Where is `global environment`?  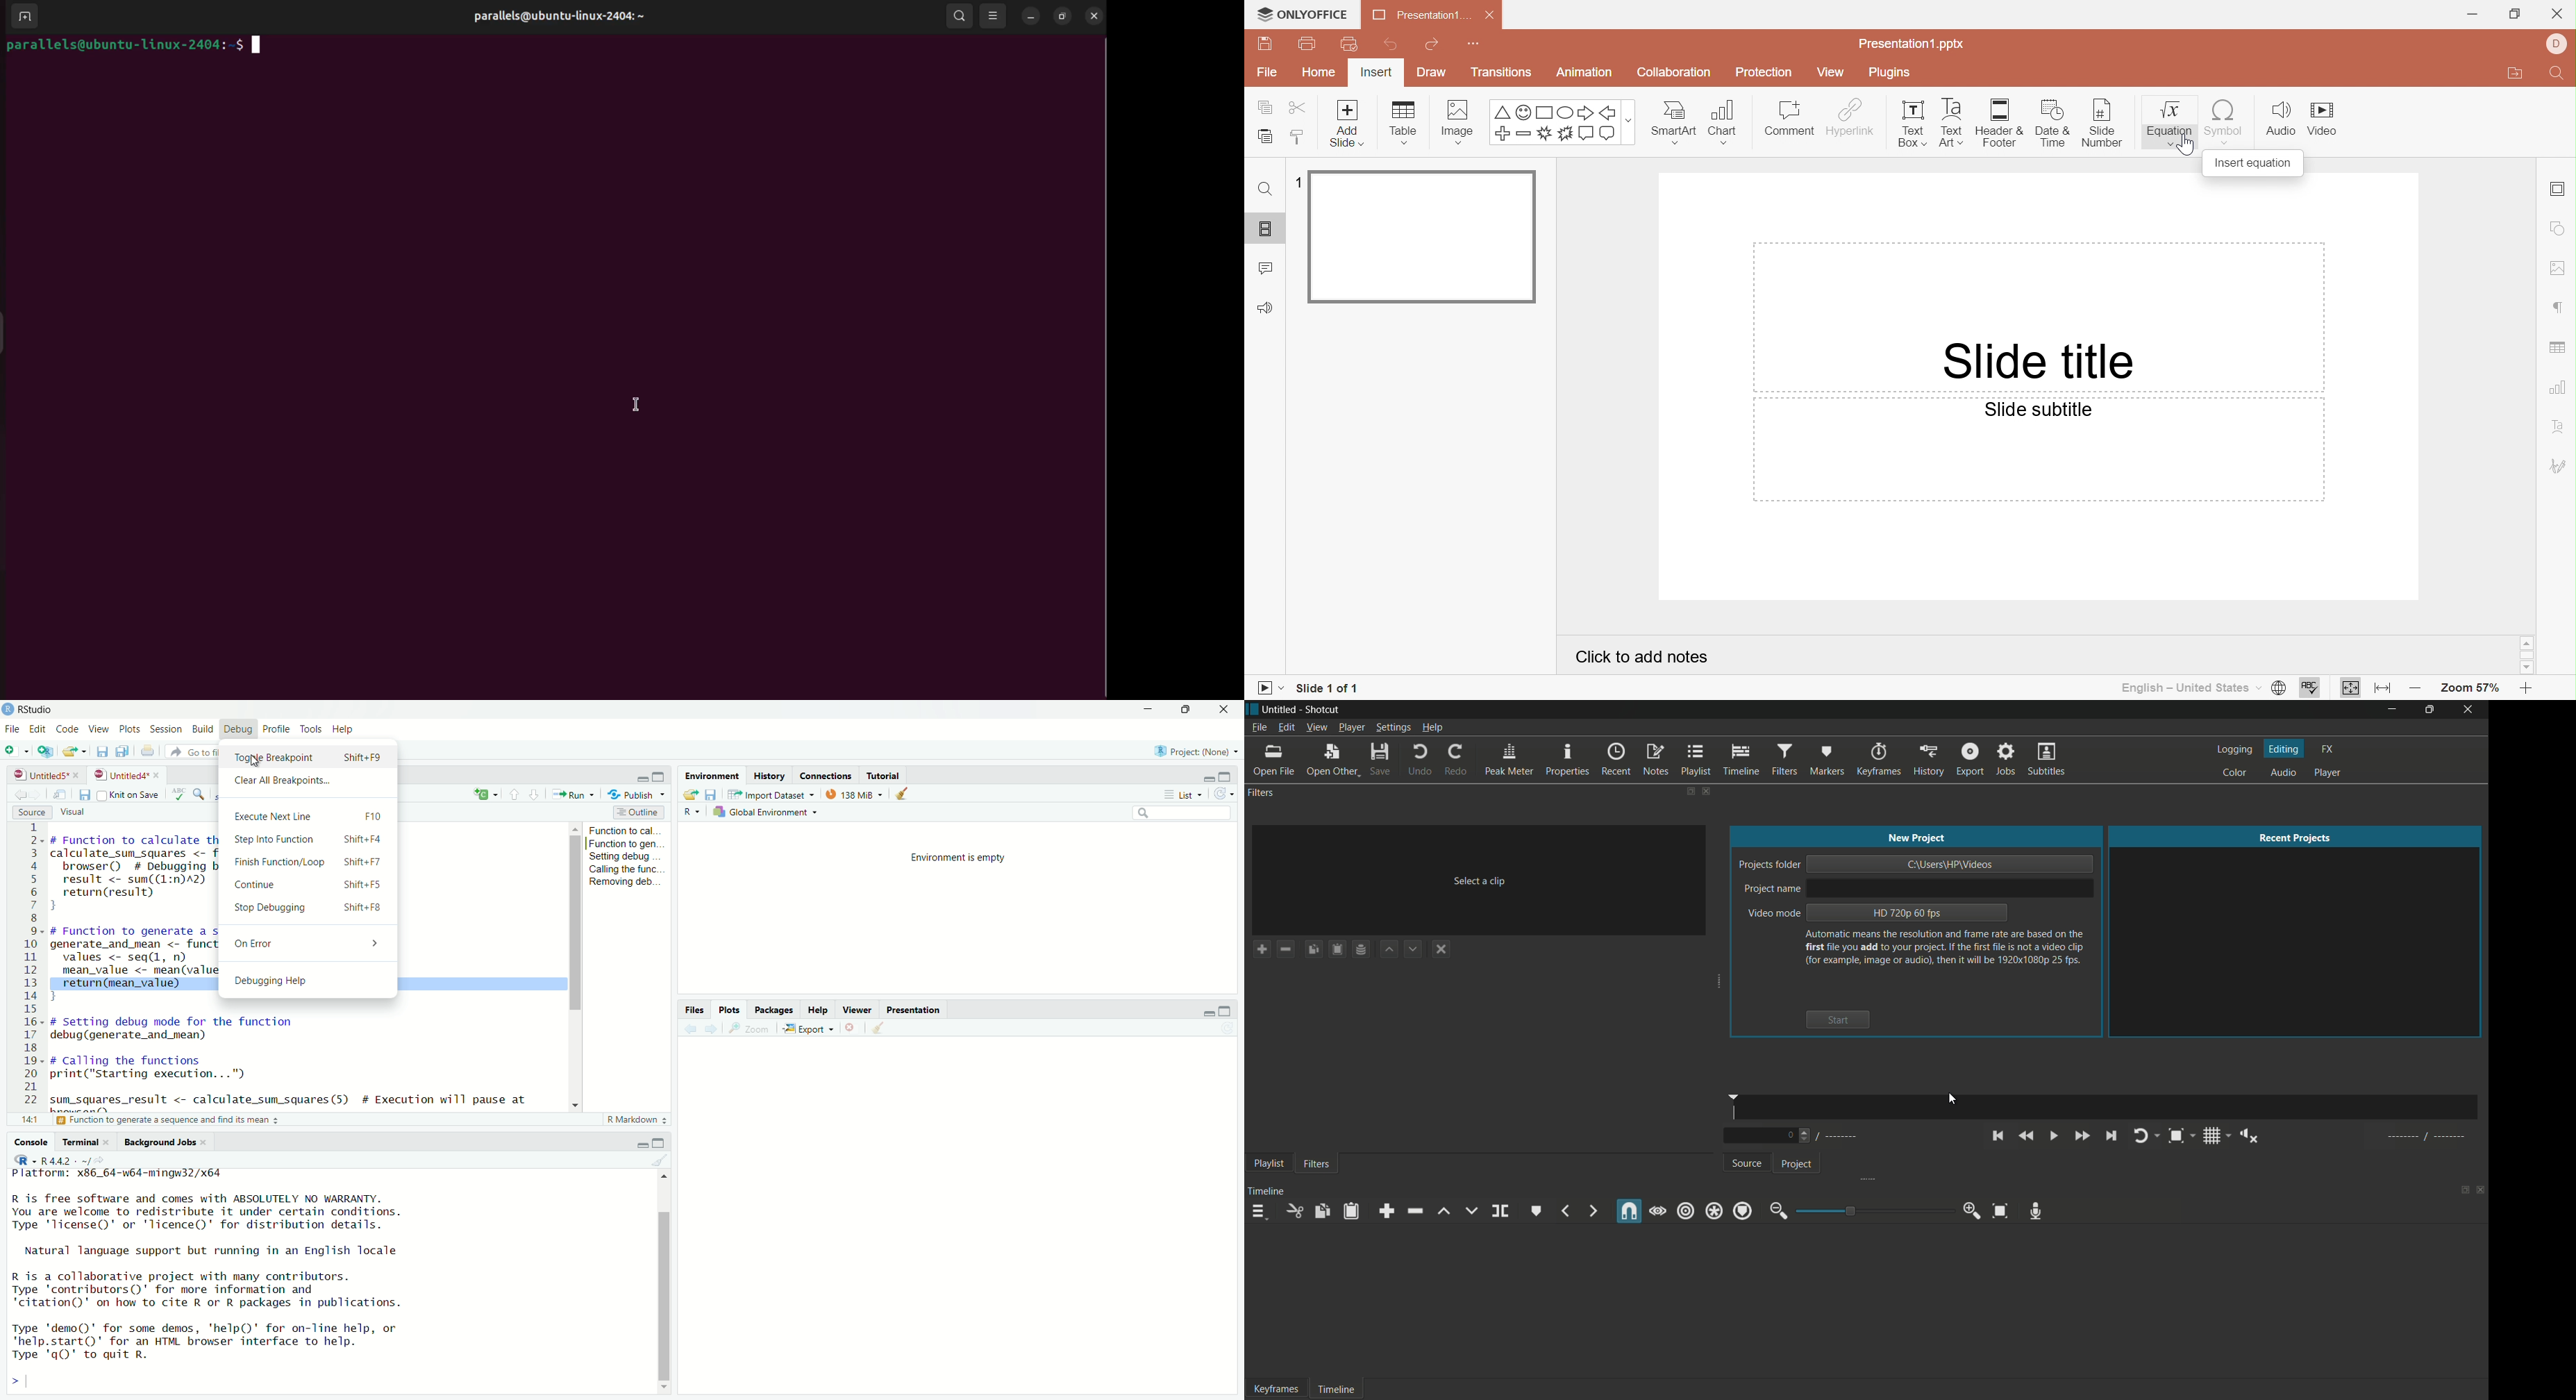 global environment is located at coordinates (769, 814).